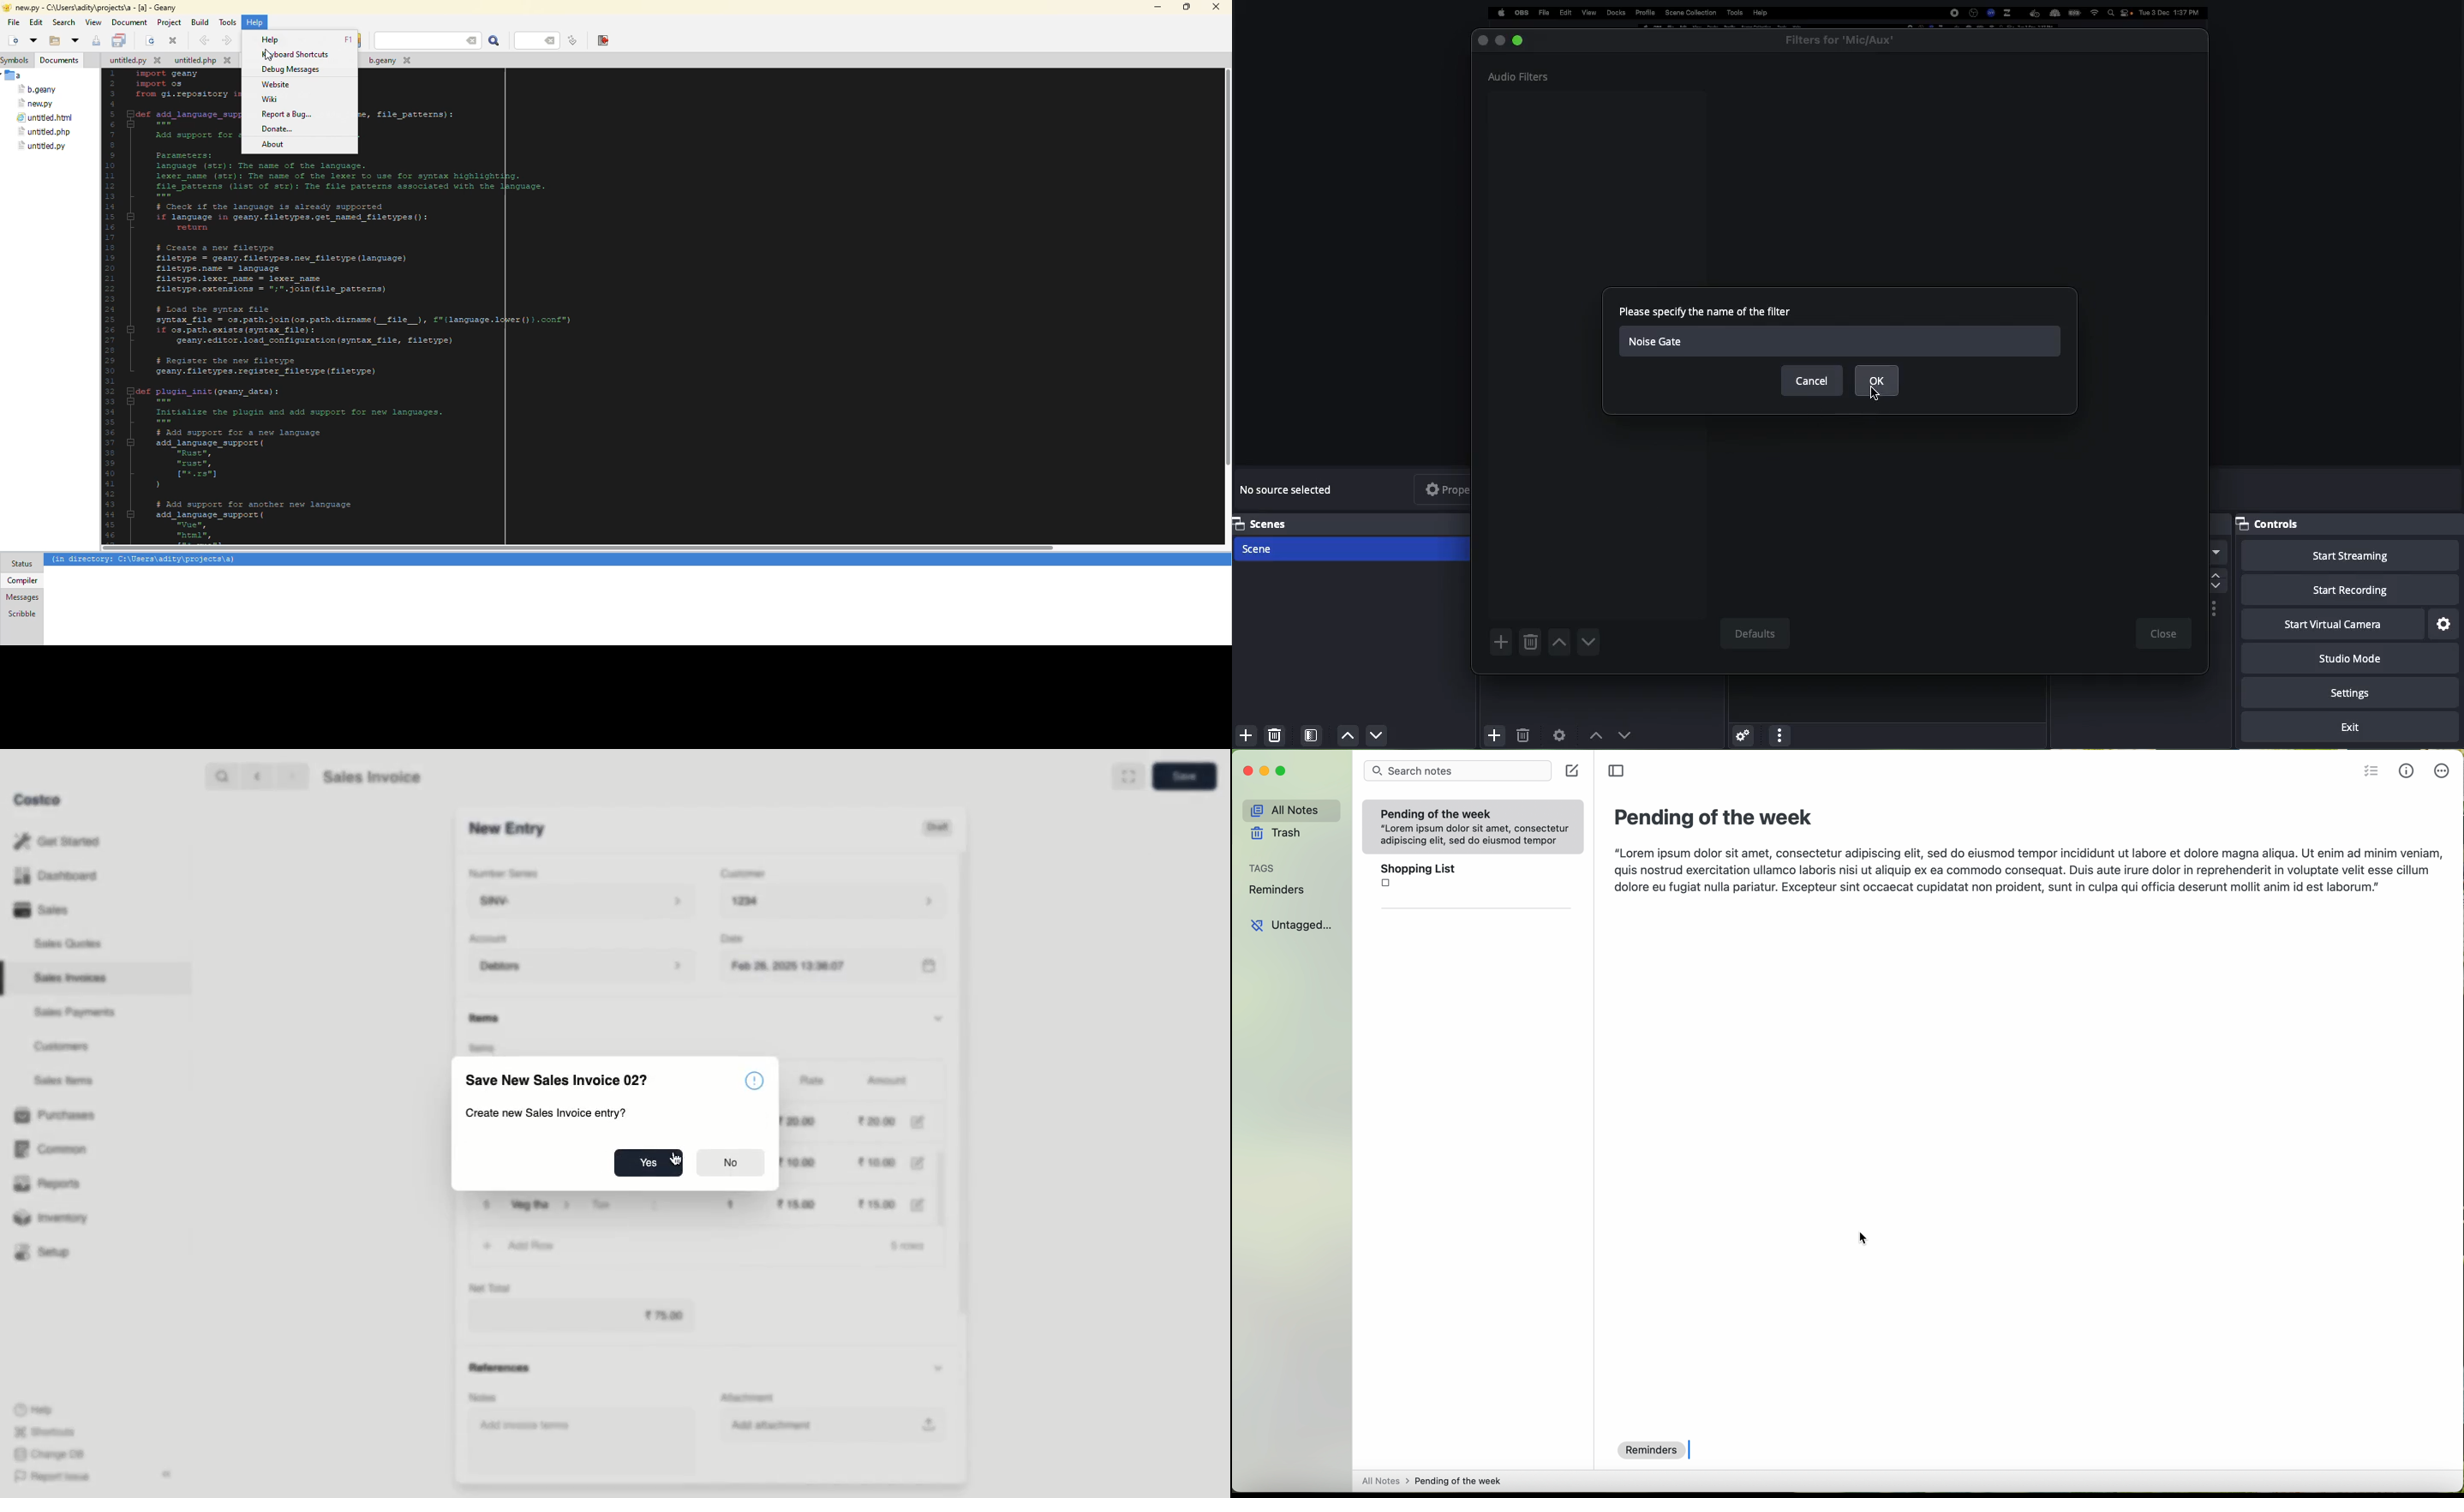  What do you see at coordinates (2350, 591) in the screenshot?
I see `Start recording` at bounding box center [2350, 591].